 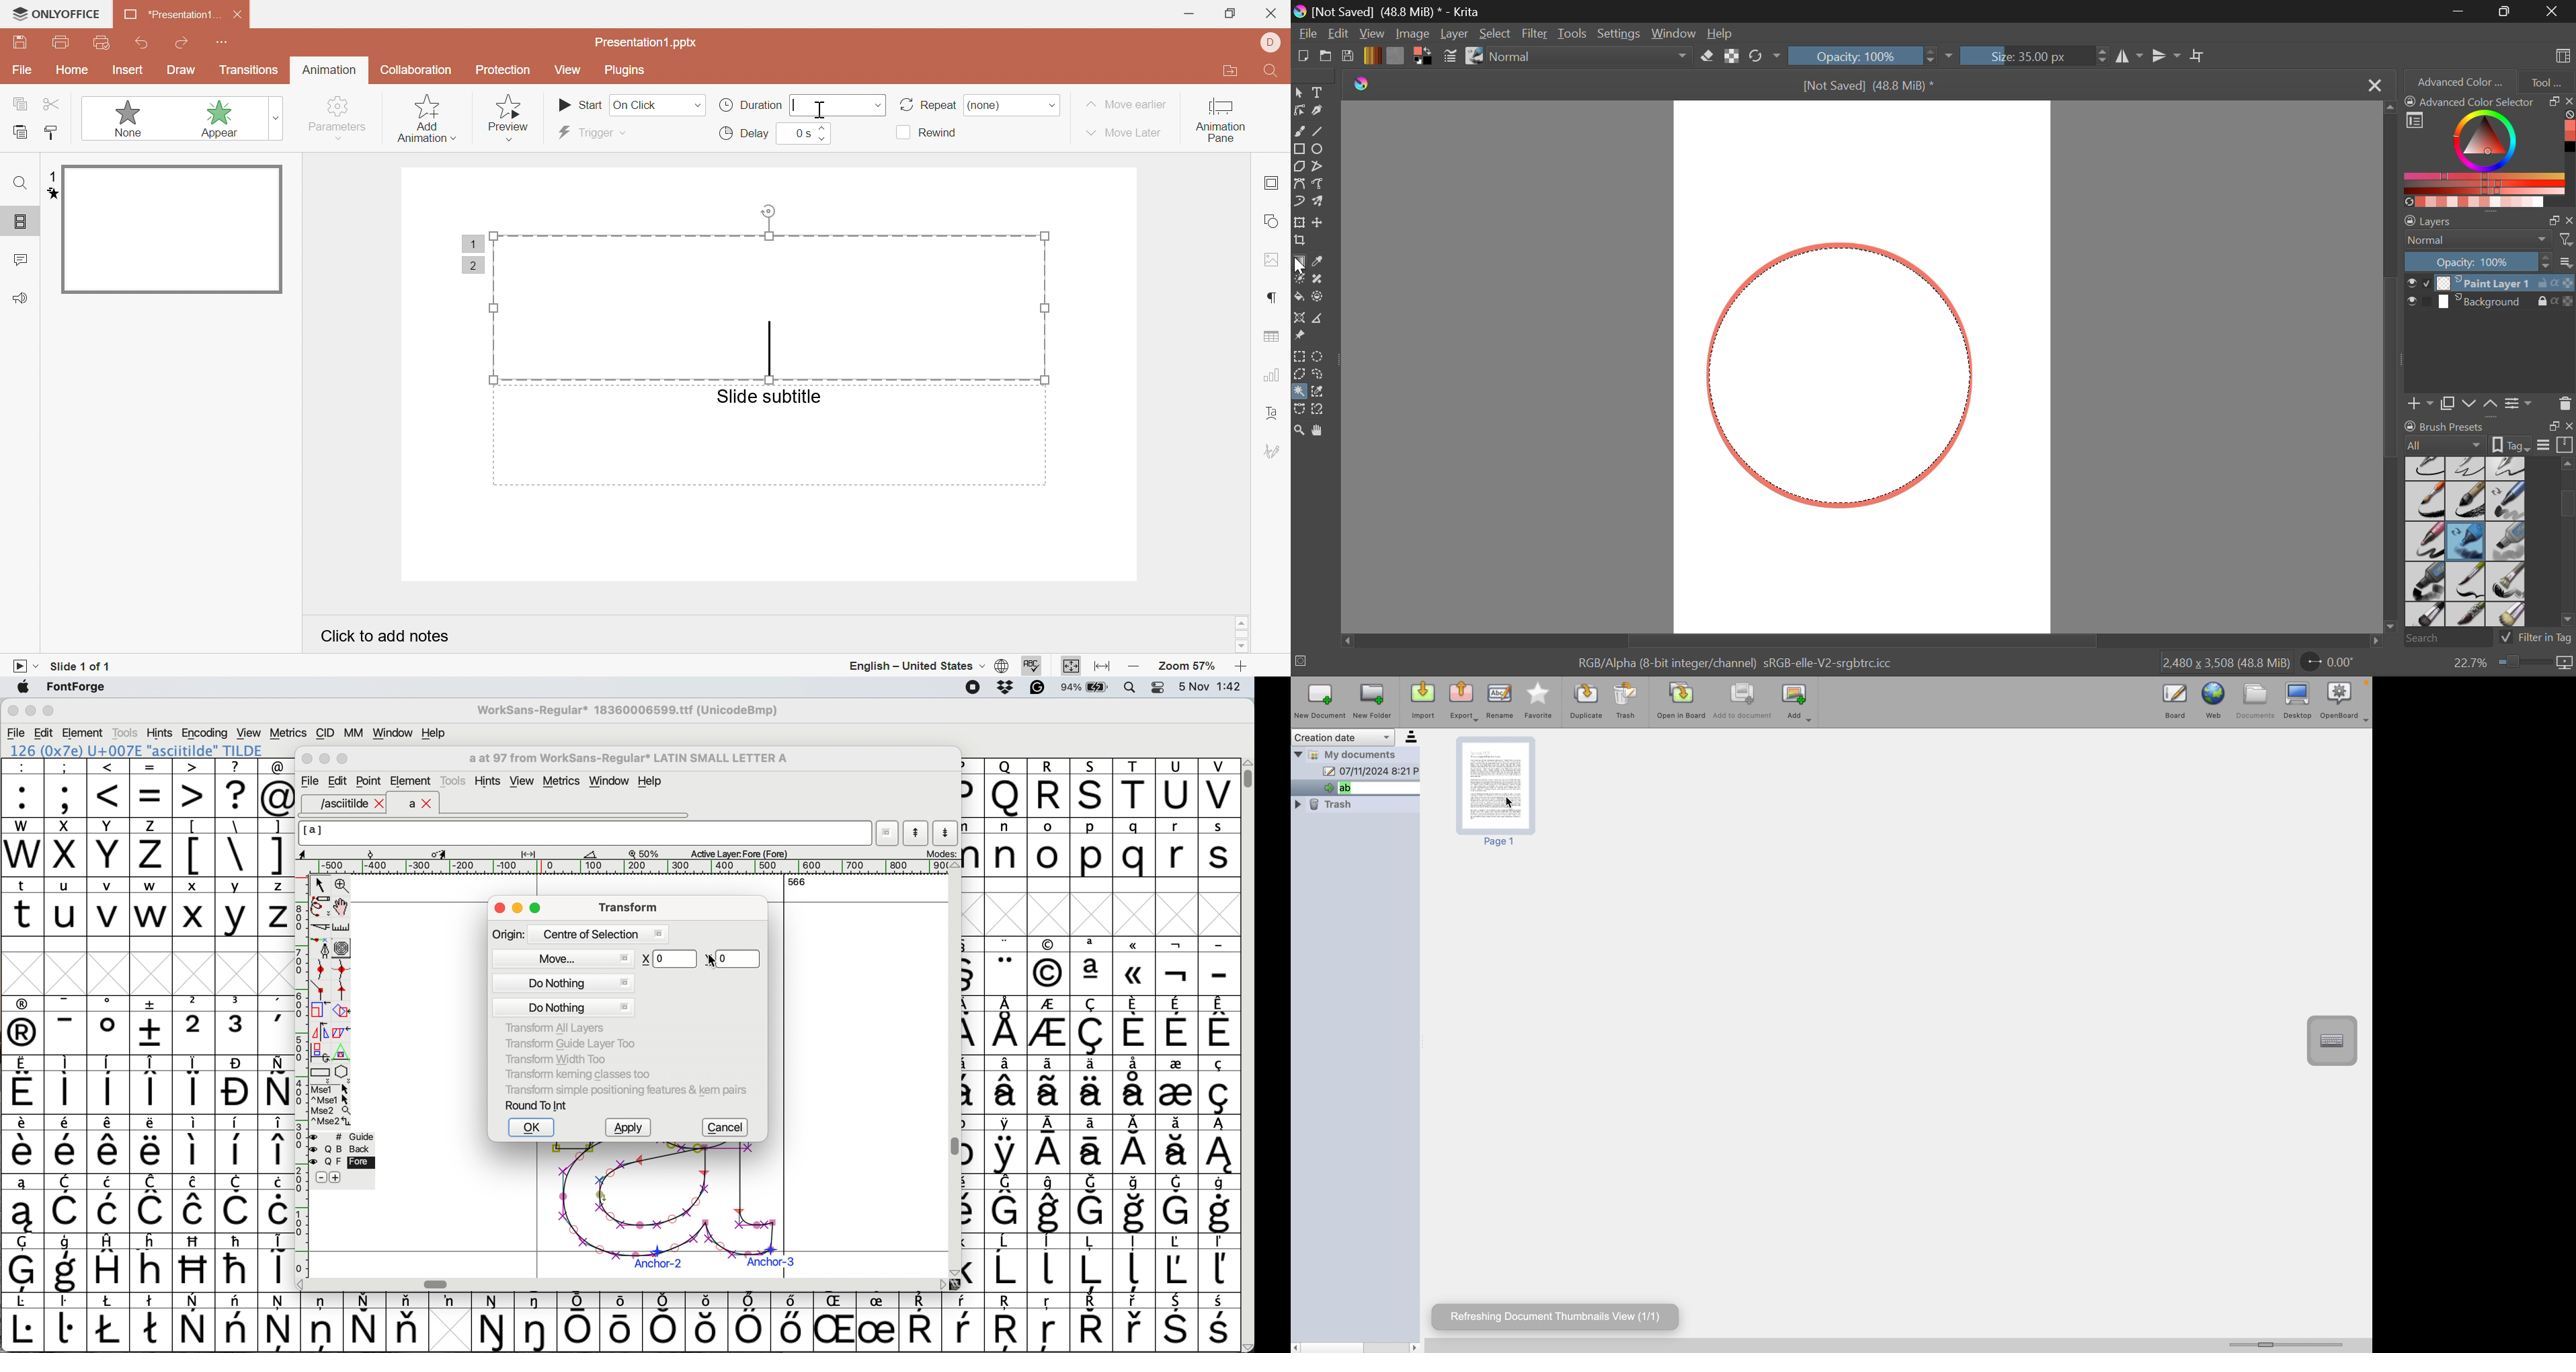 I want to click on cursor, so click(x=1427, y=701).